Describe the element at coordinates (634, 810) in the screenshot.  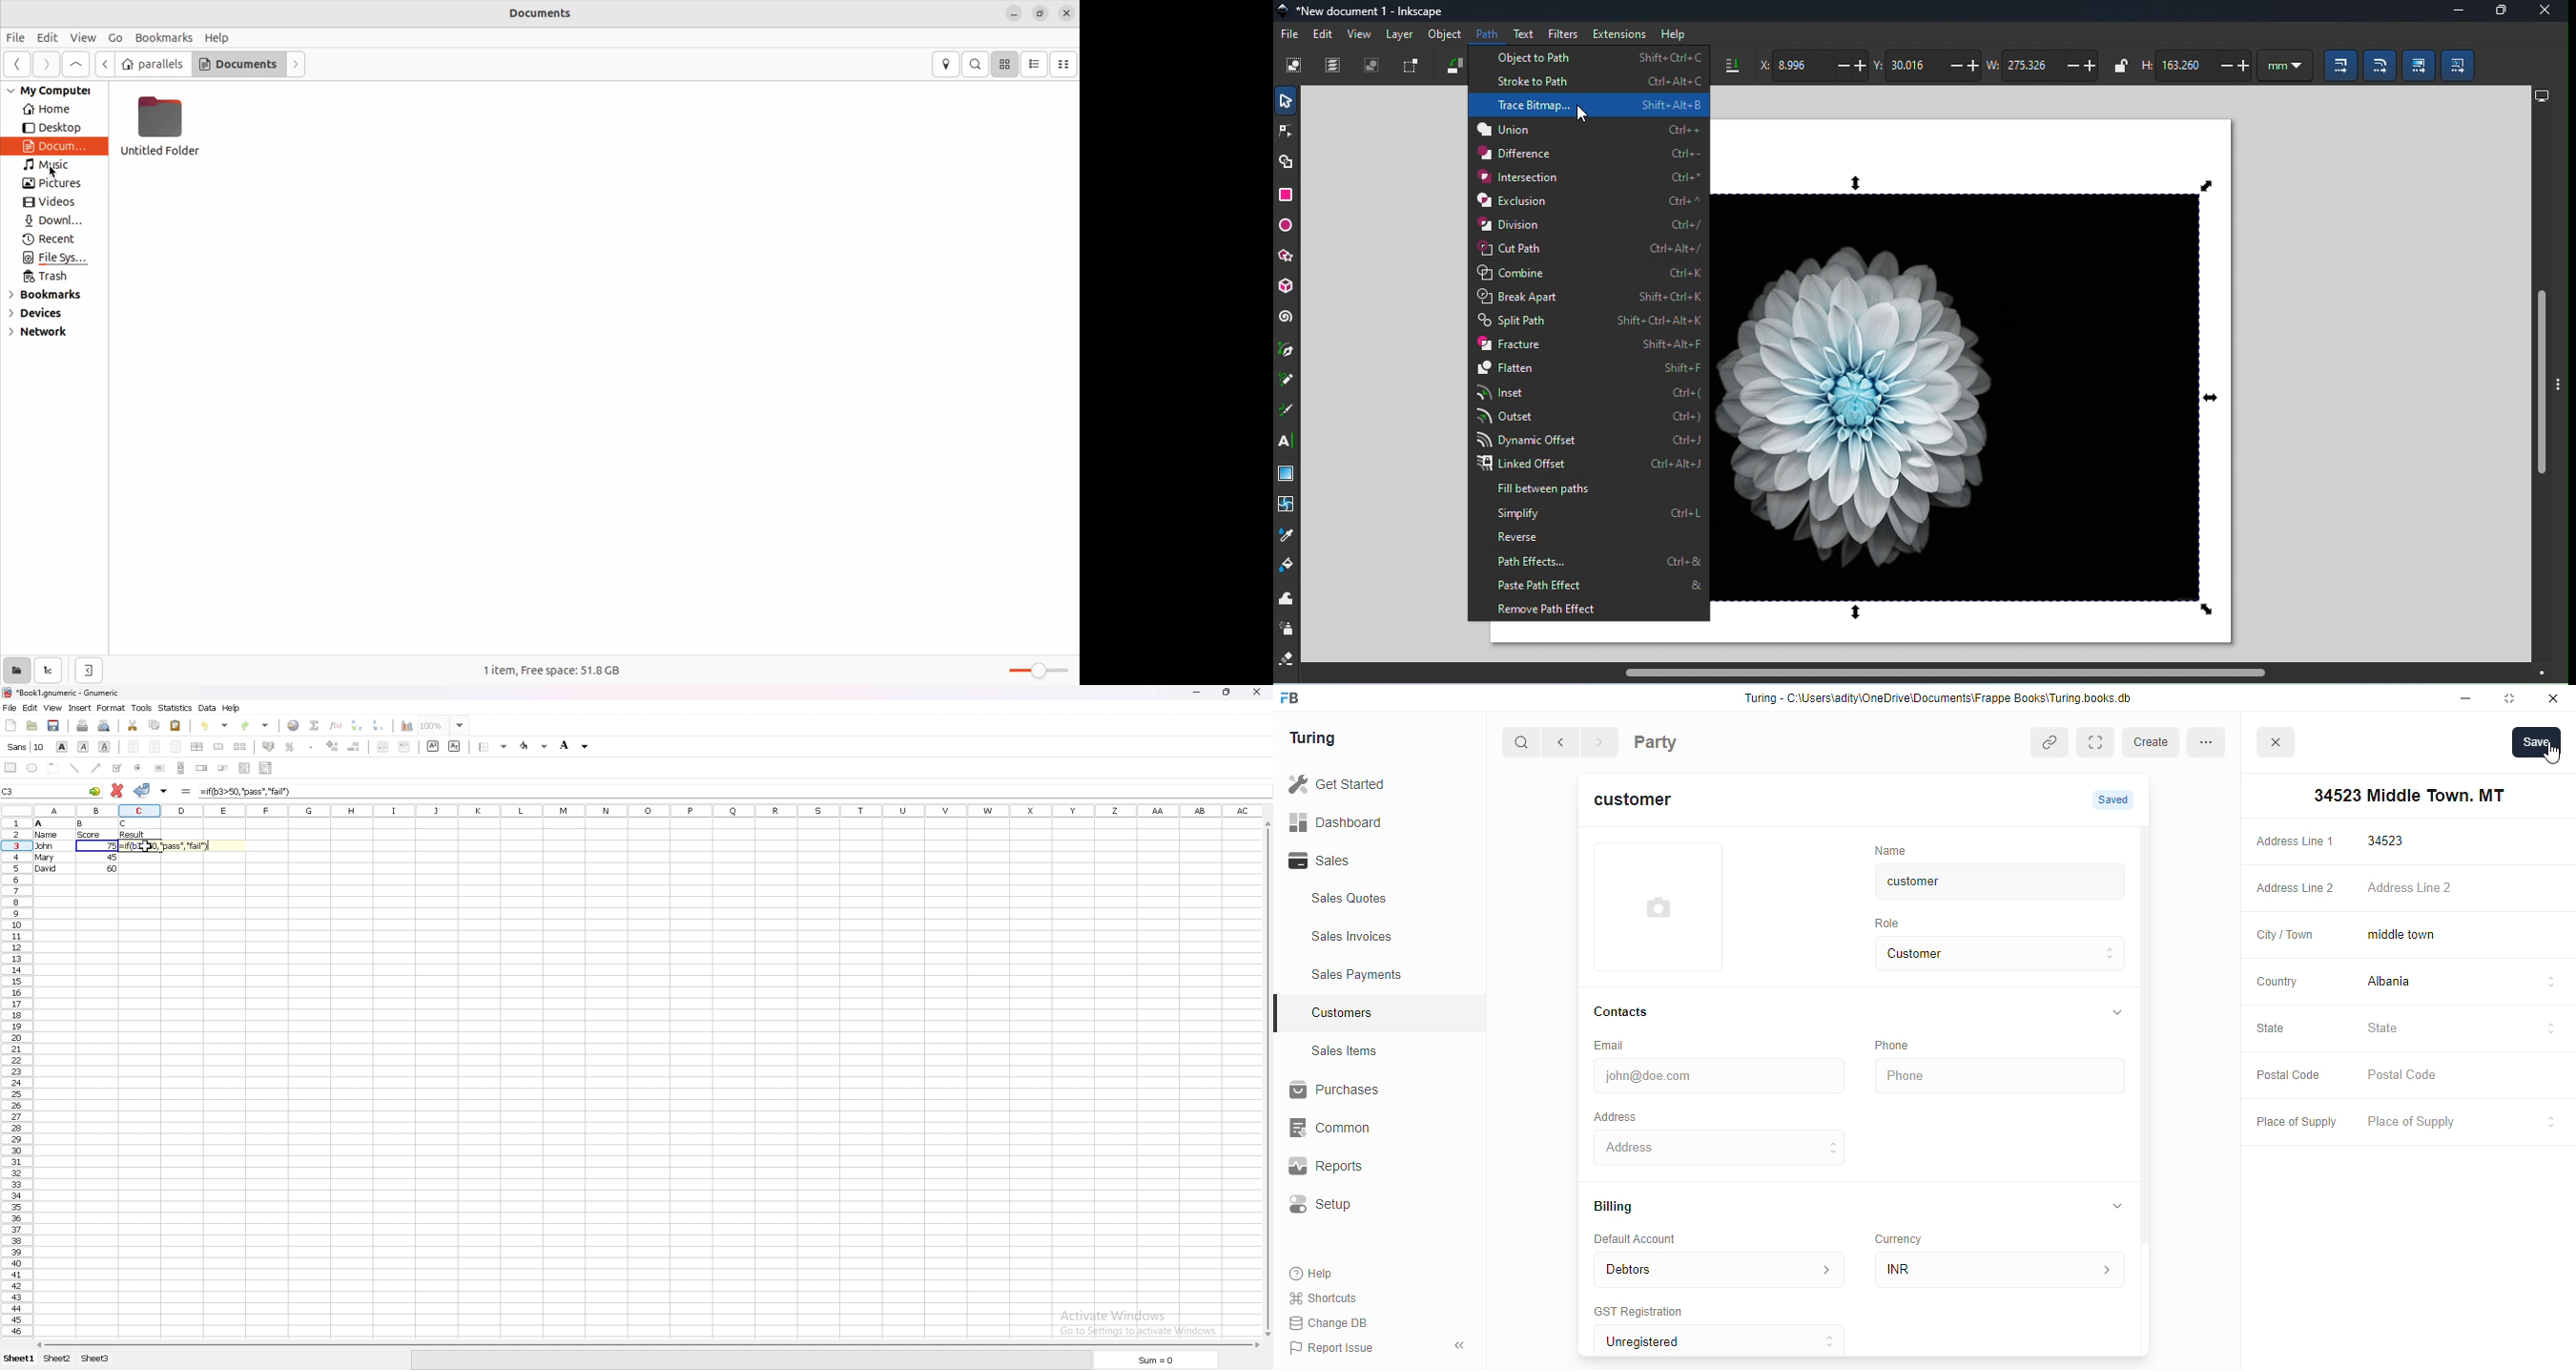
I see `column` at that location.